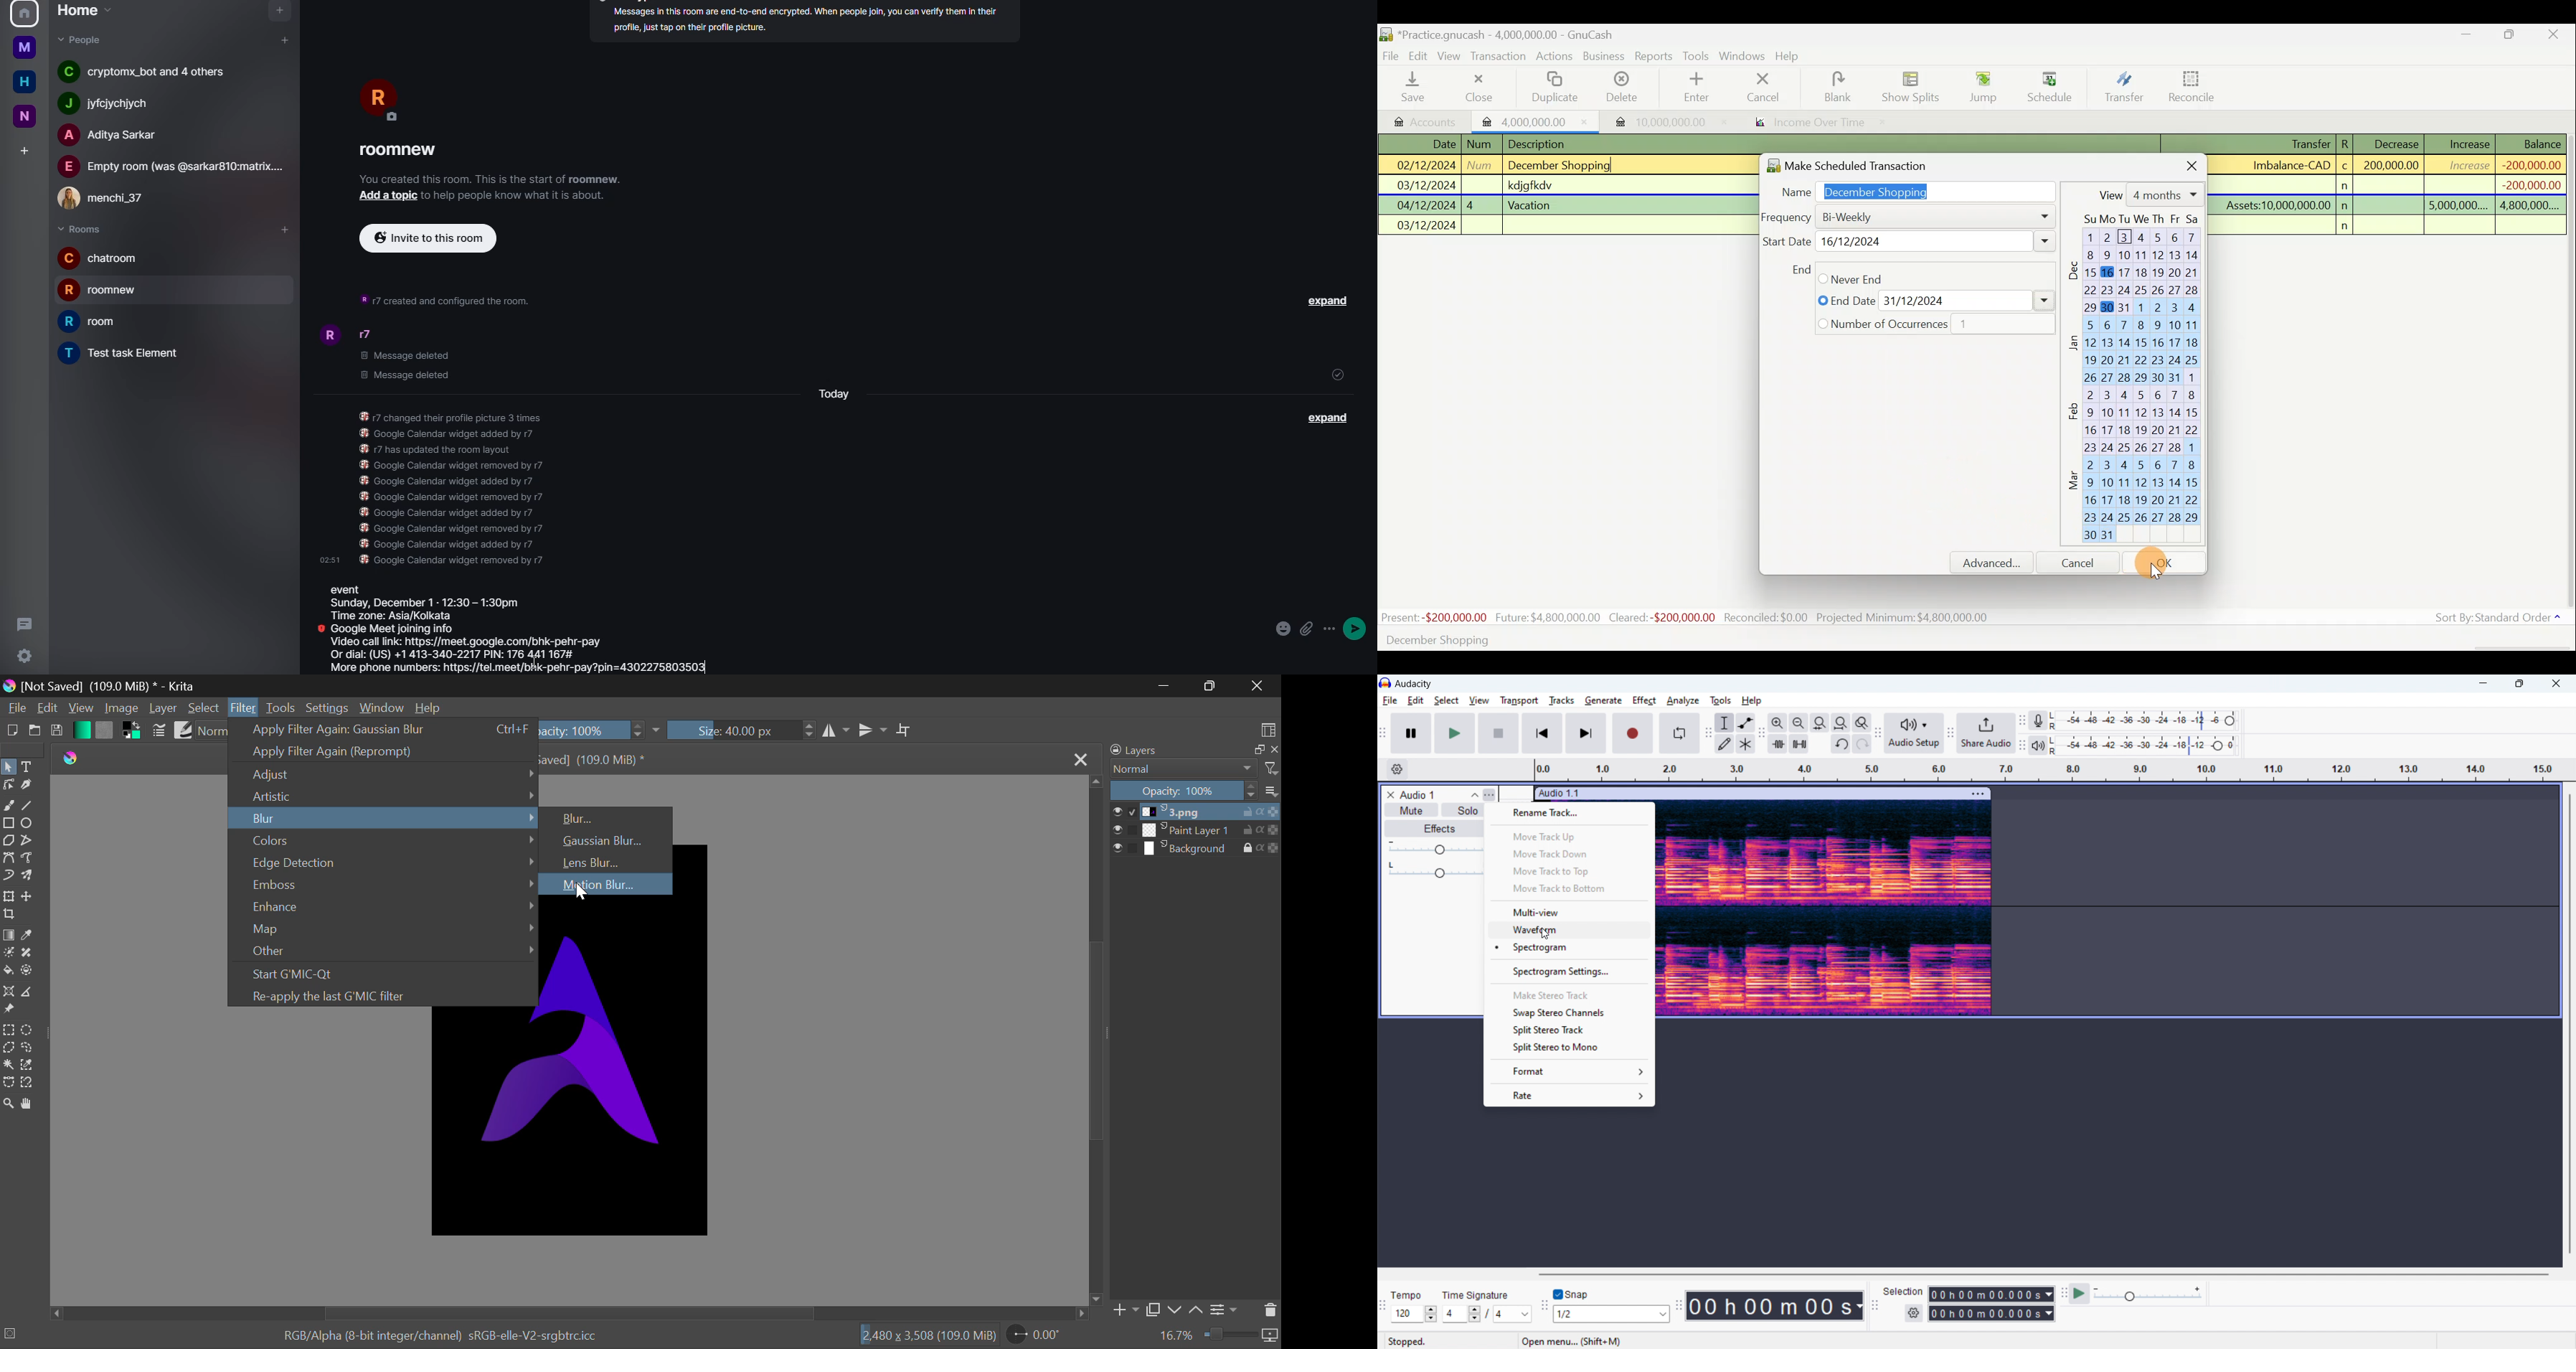 Image resolution: width=2576 pixels, height=1372 pixels. What do you see at coordinates (23, 116) in the screenshot?
I see `new` at bounding box center [23, 116].